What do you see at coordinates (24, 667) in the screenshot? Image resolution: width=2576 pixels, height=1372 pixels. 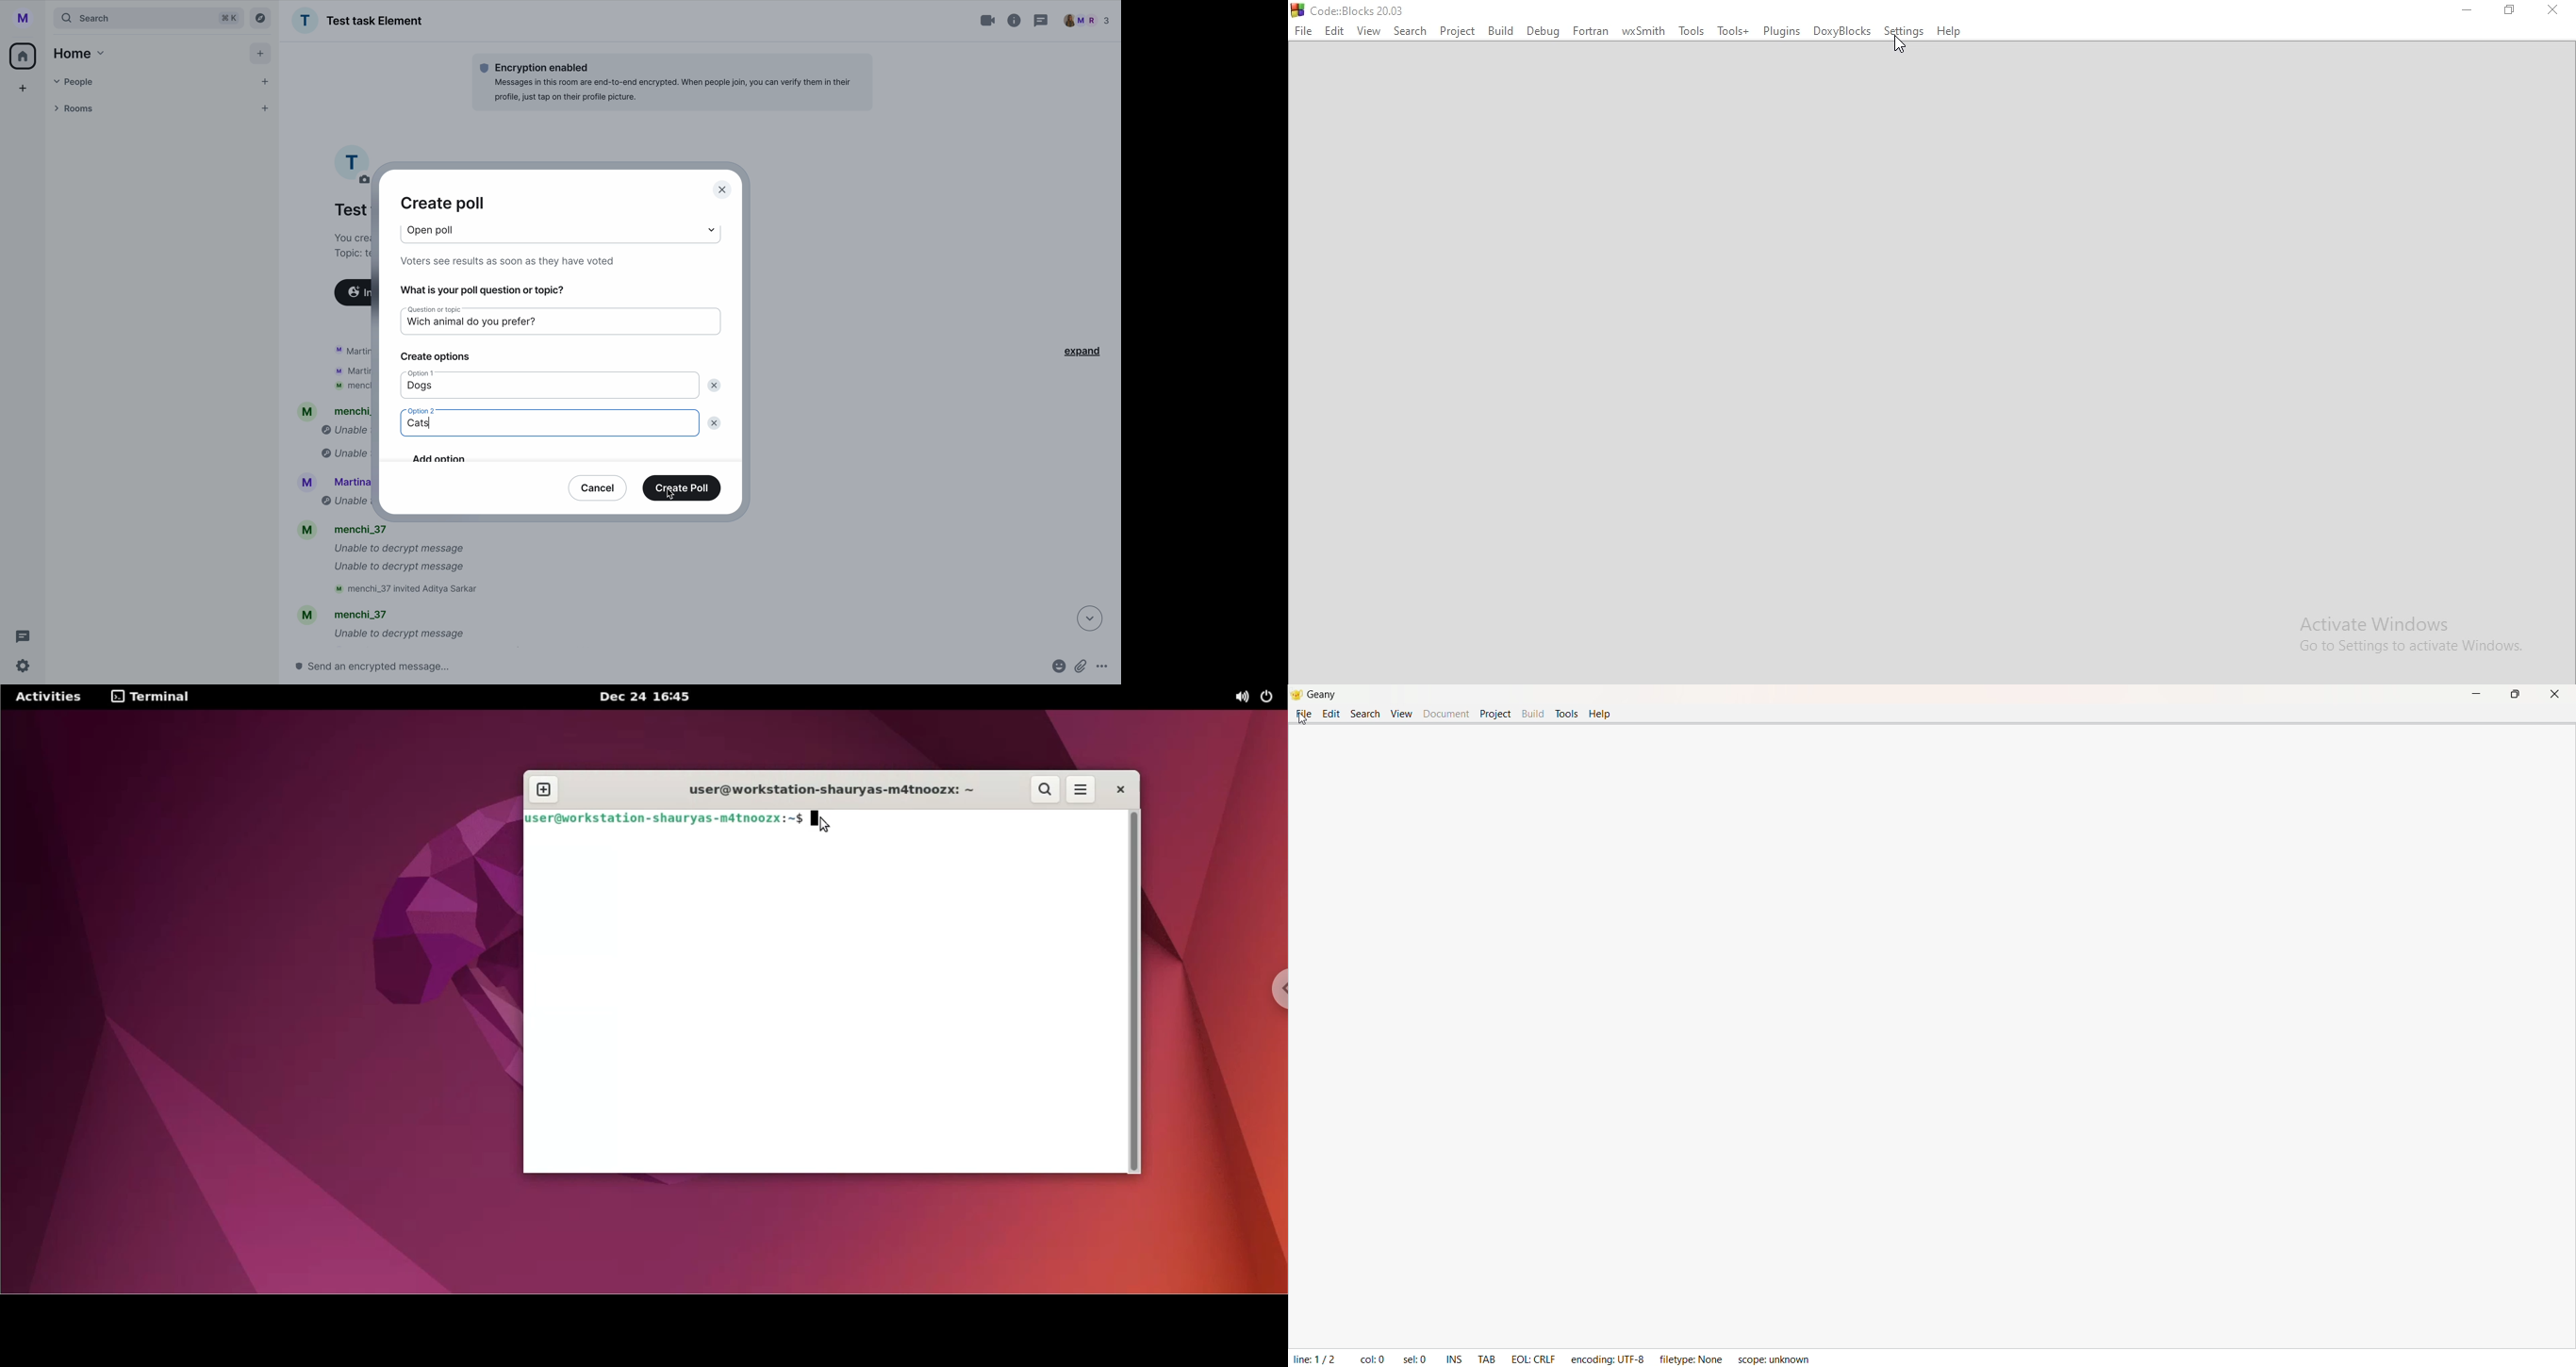 I see `settings` at bounding box center [24, 667].